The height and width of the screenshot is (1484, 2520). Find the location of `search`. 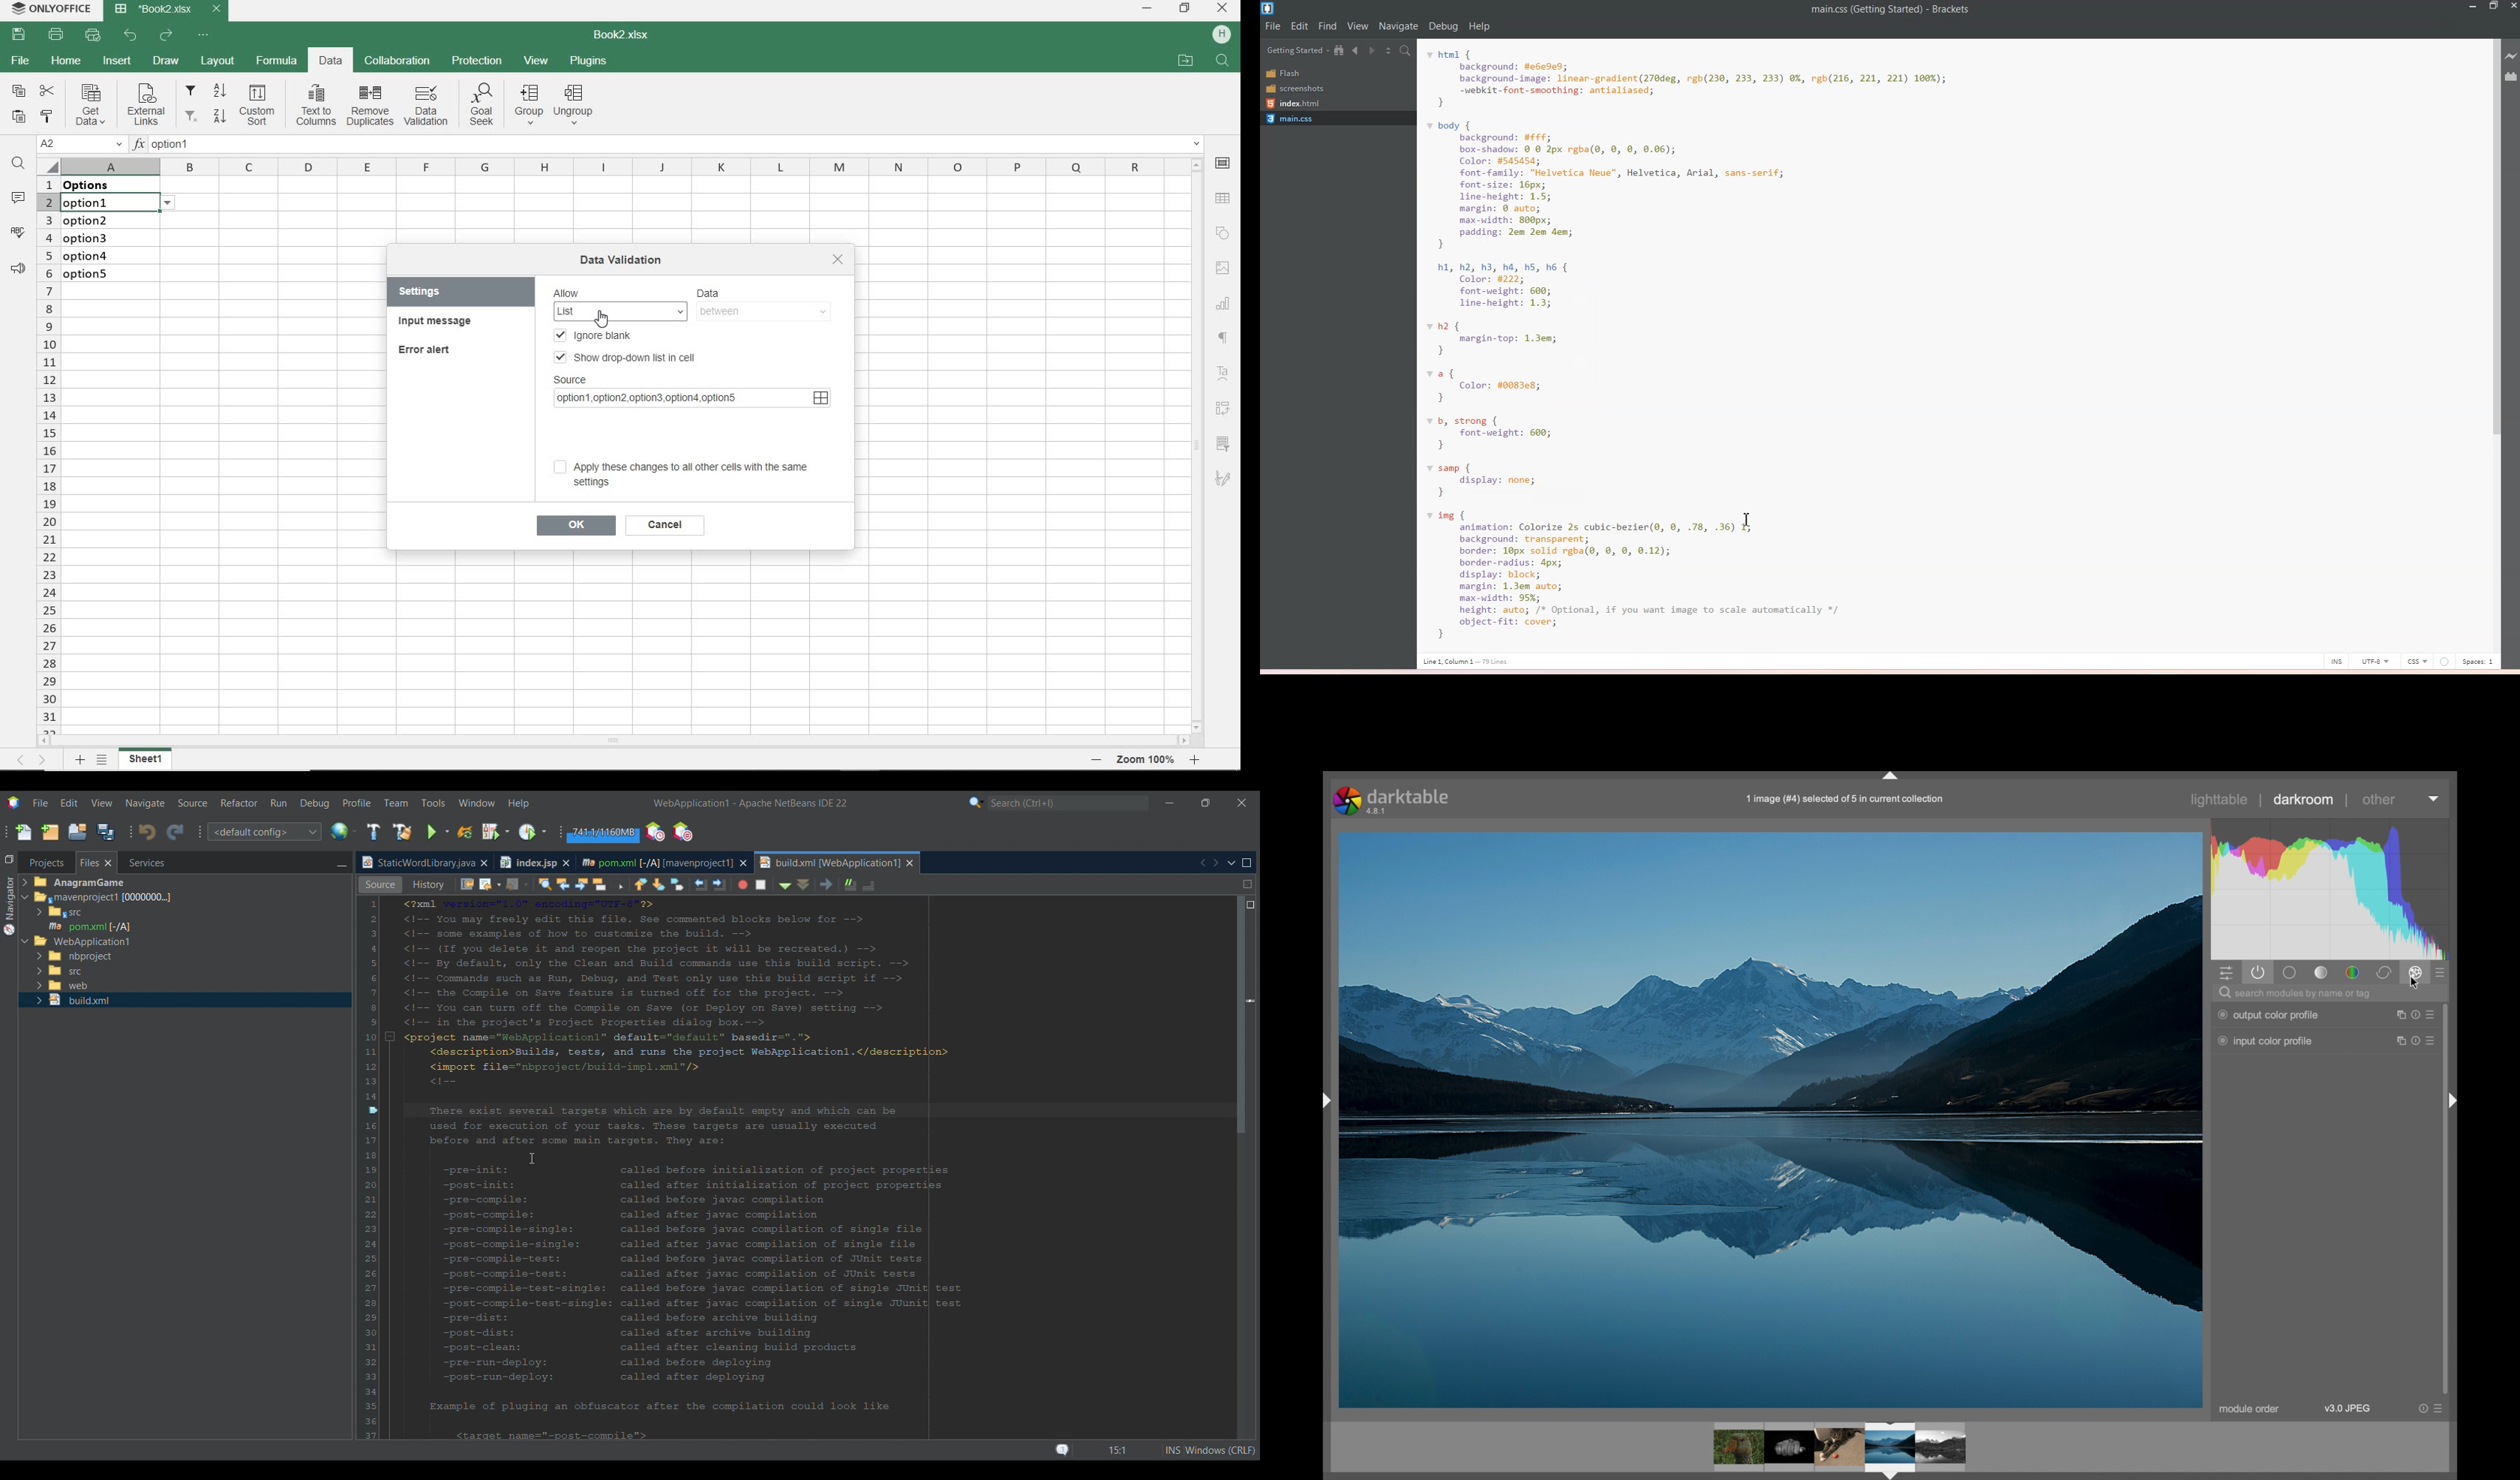

search is located at coordinates (2296, 994).